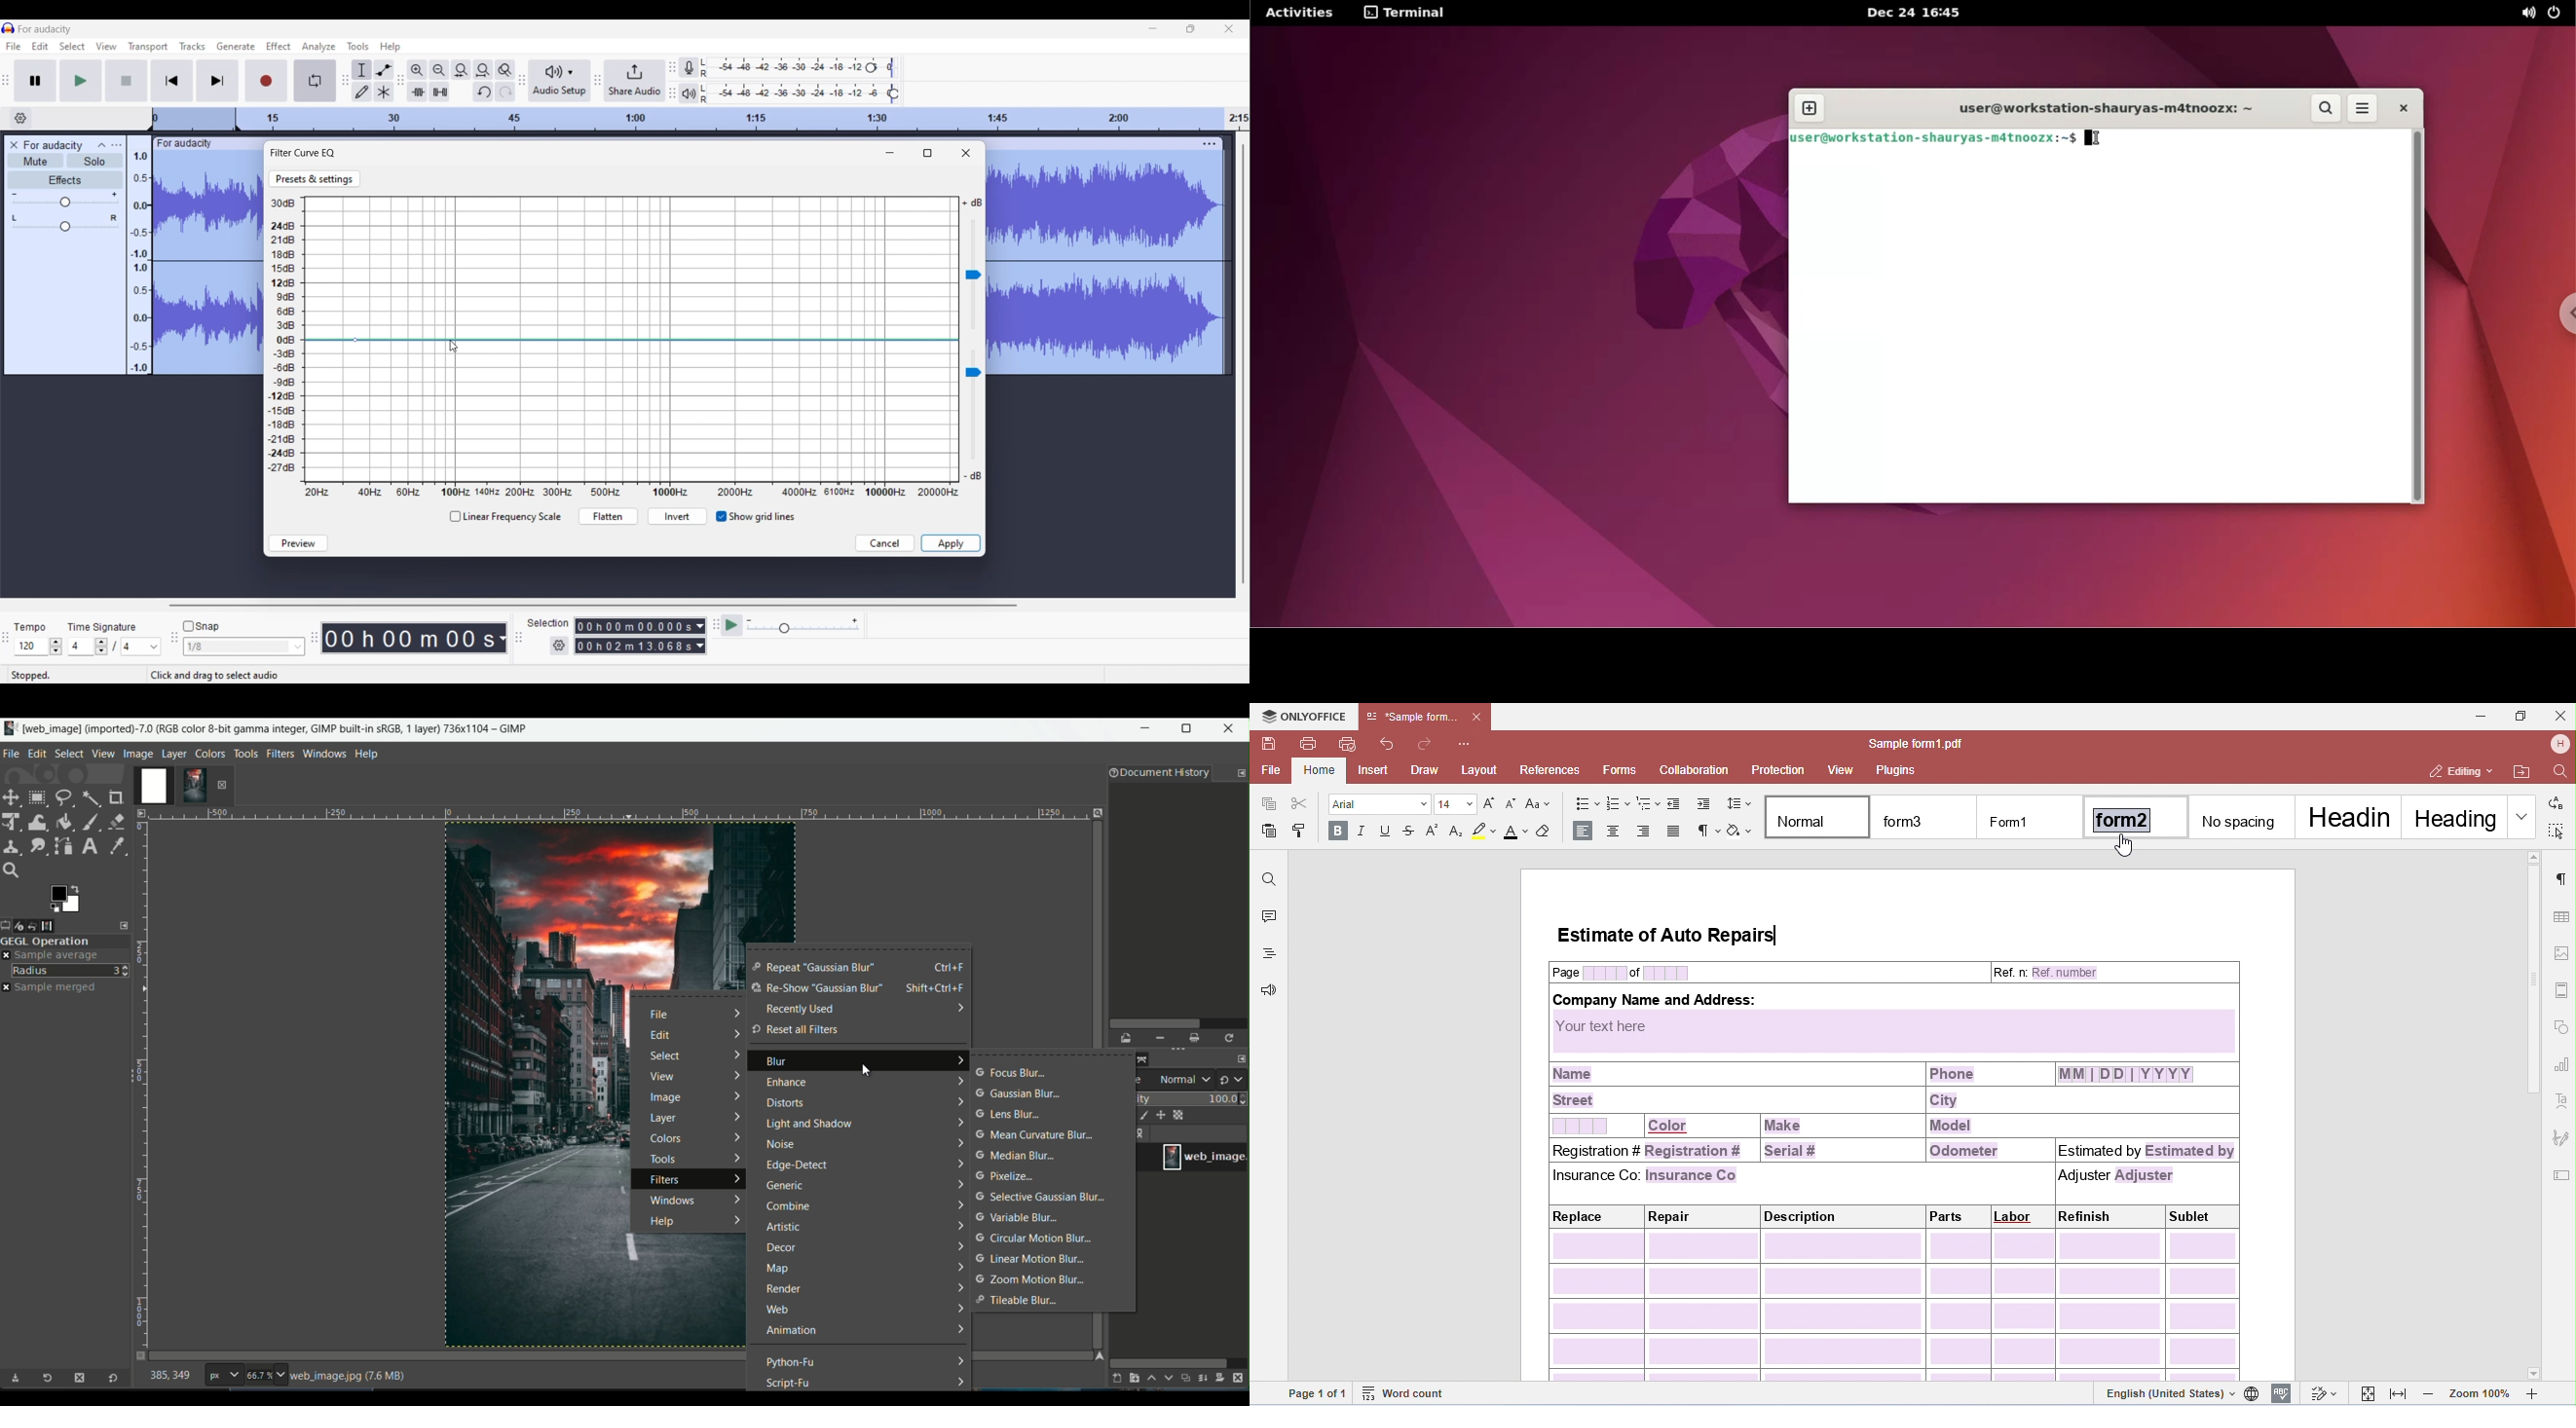 Image resolution: width=2576 pixels, height=1428 pixels. Describe the element at coordinates (172, 81) in the screenshot. I see `Skip/Select to start` at that location.